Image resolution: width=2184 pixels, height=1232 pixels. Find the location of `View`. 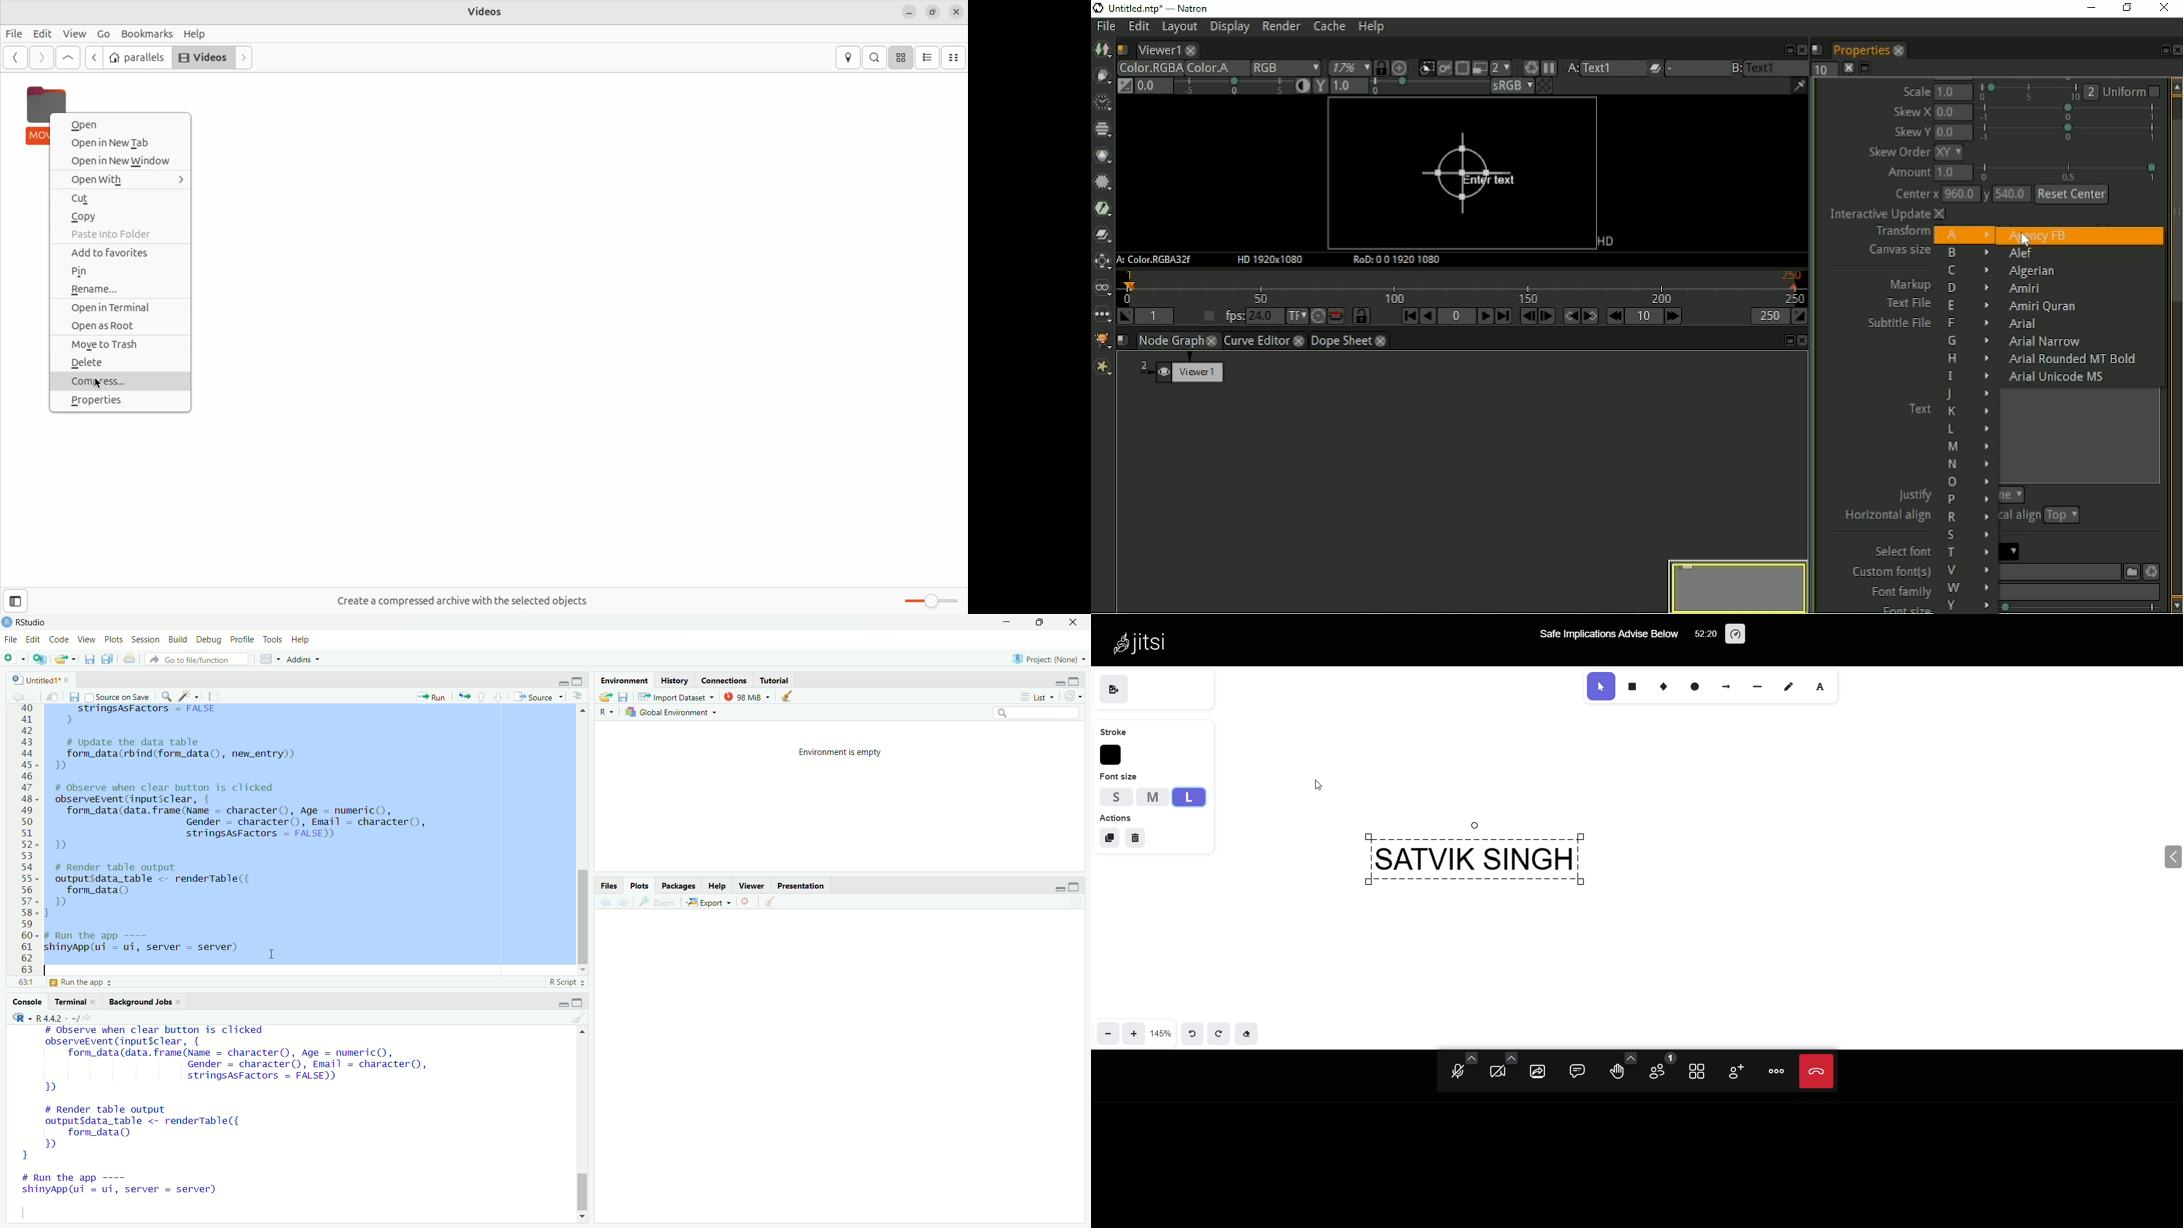

View is located at coordinates (88, 640).